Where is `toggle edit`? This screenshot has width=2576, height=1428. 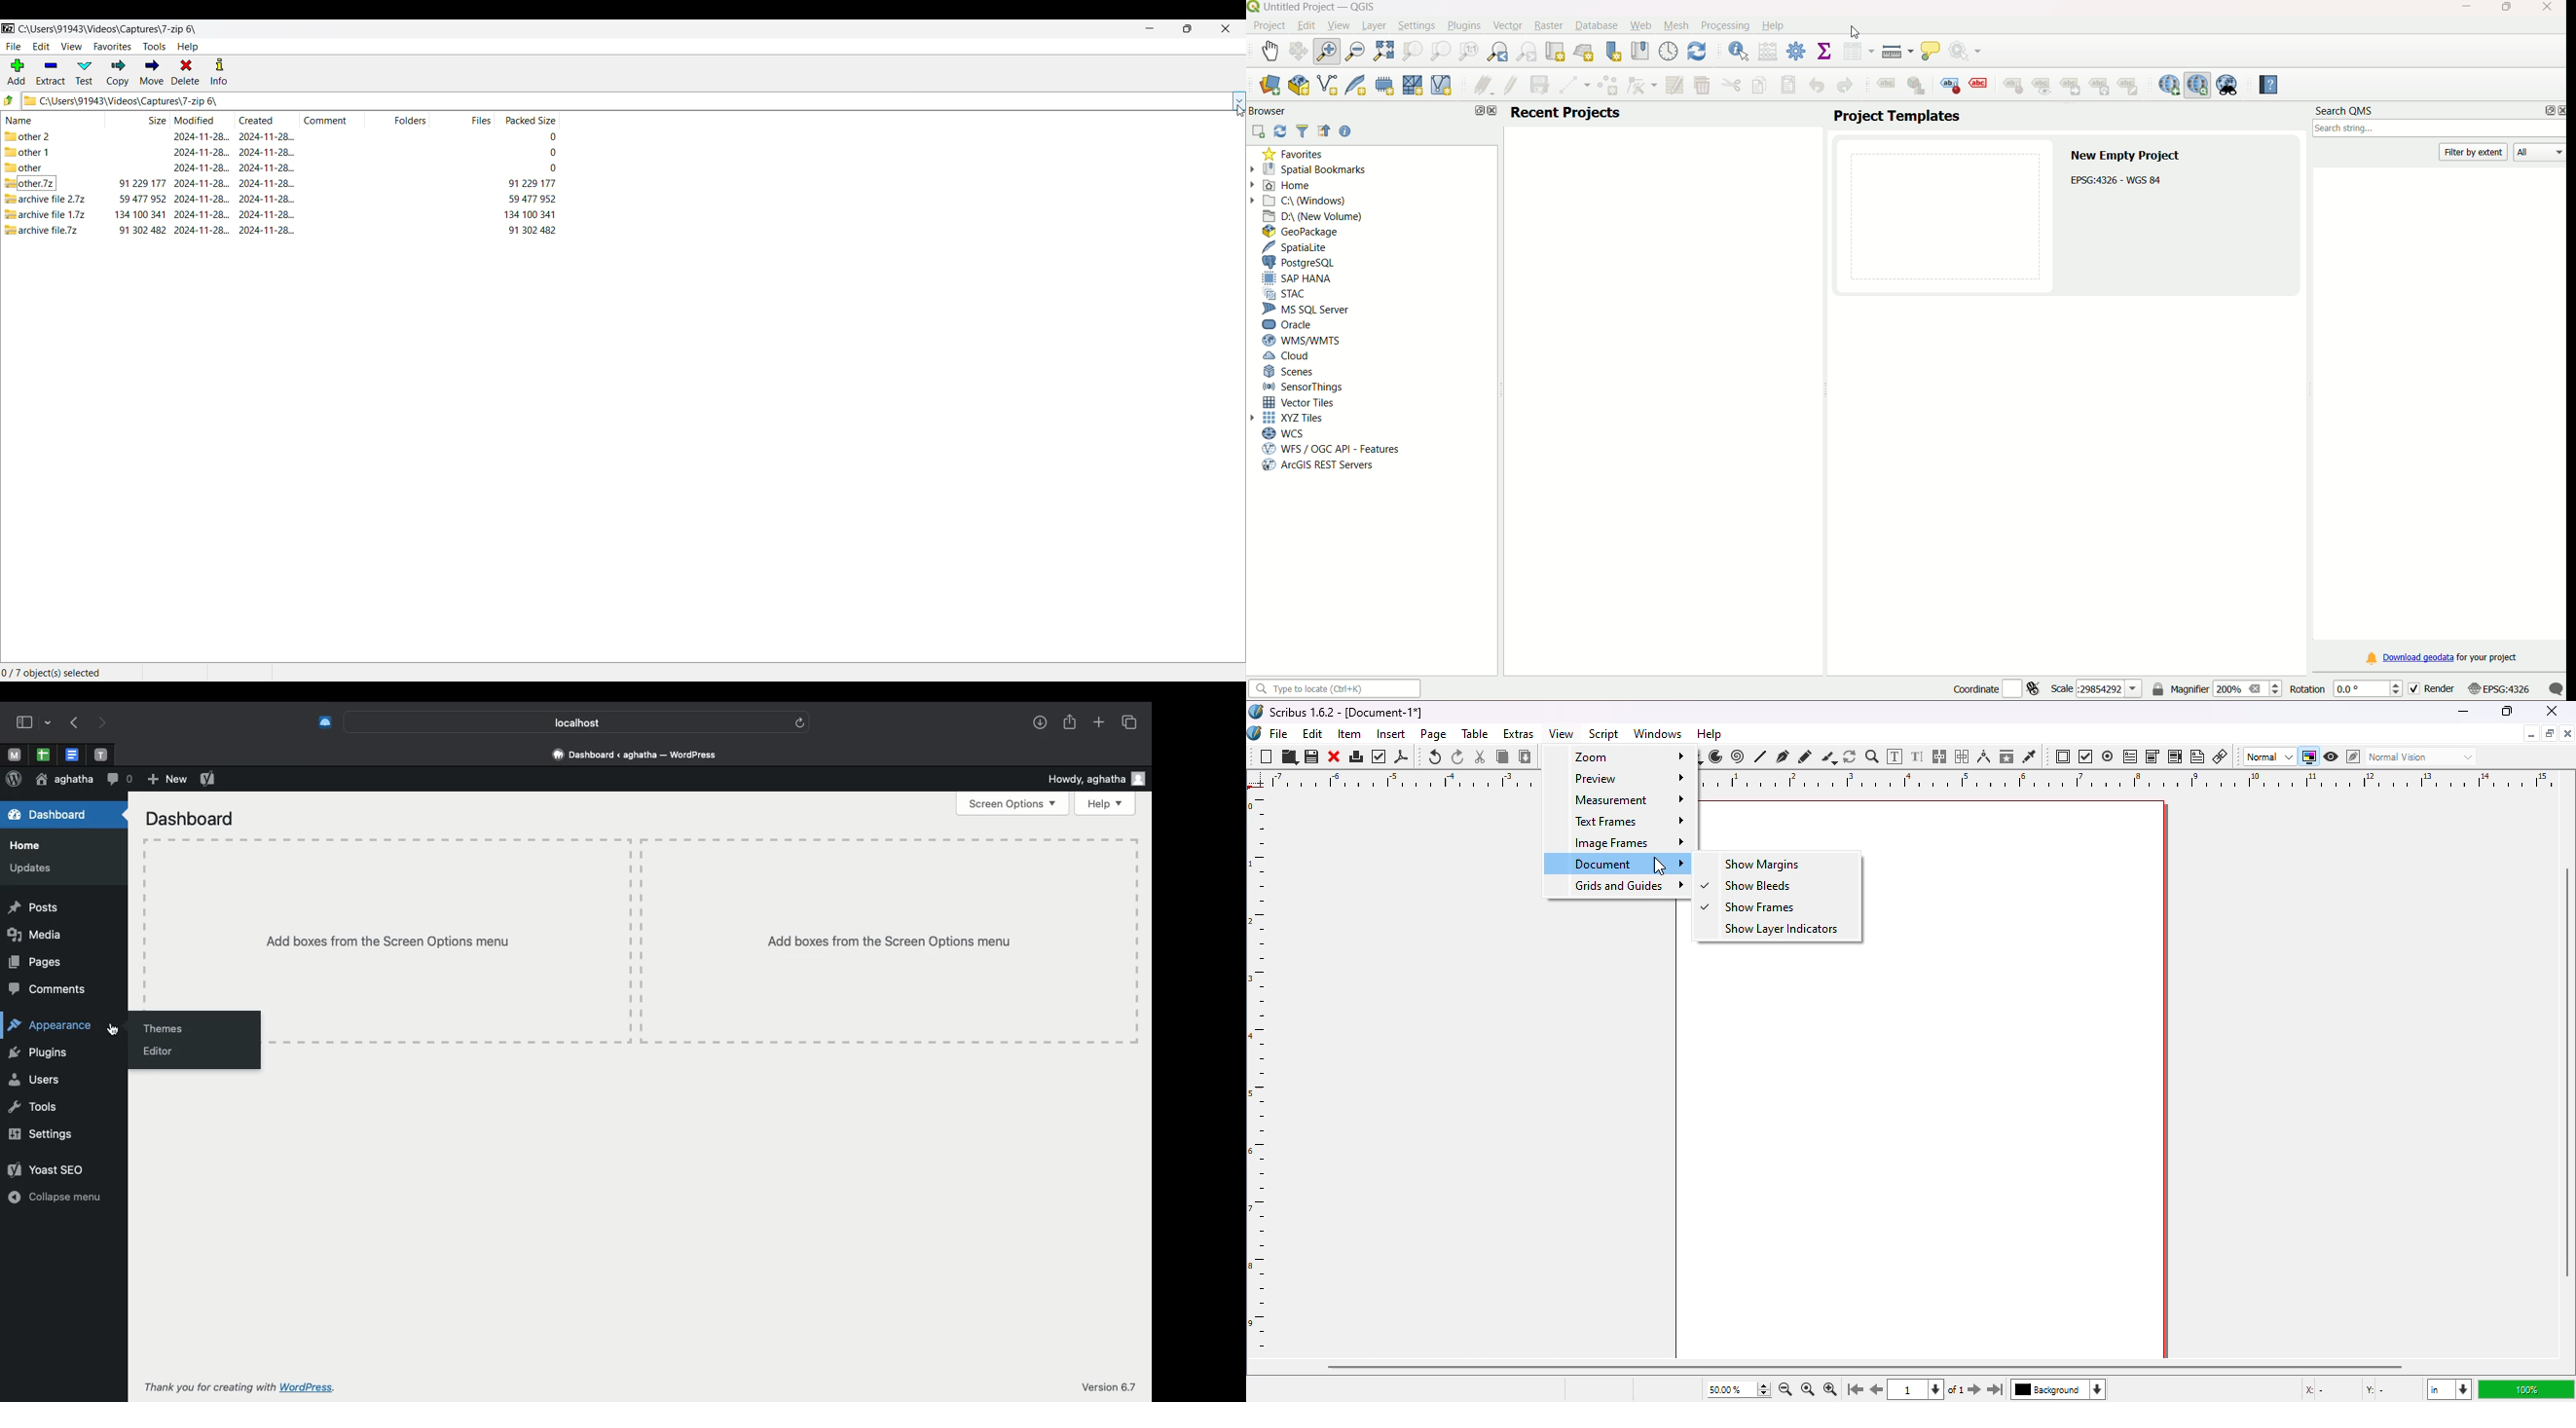
toggle edit is located at coordinates (1510, 86).